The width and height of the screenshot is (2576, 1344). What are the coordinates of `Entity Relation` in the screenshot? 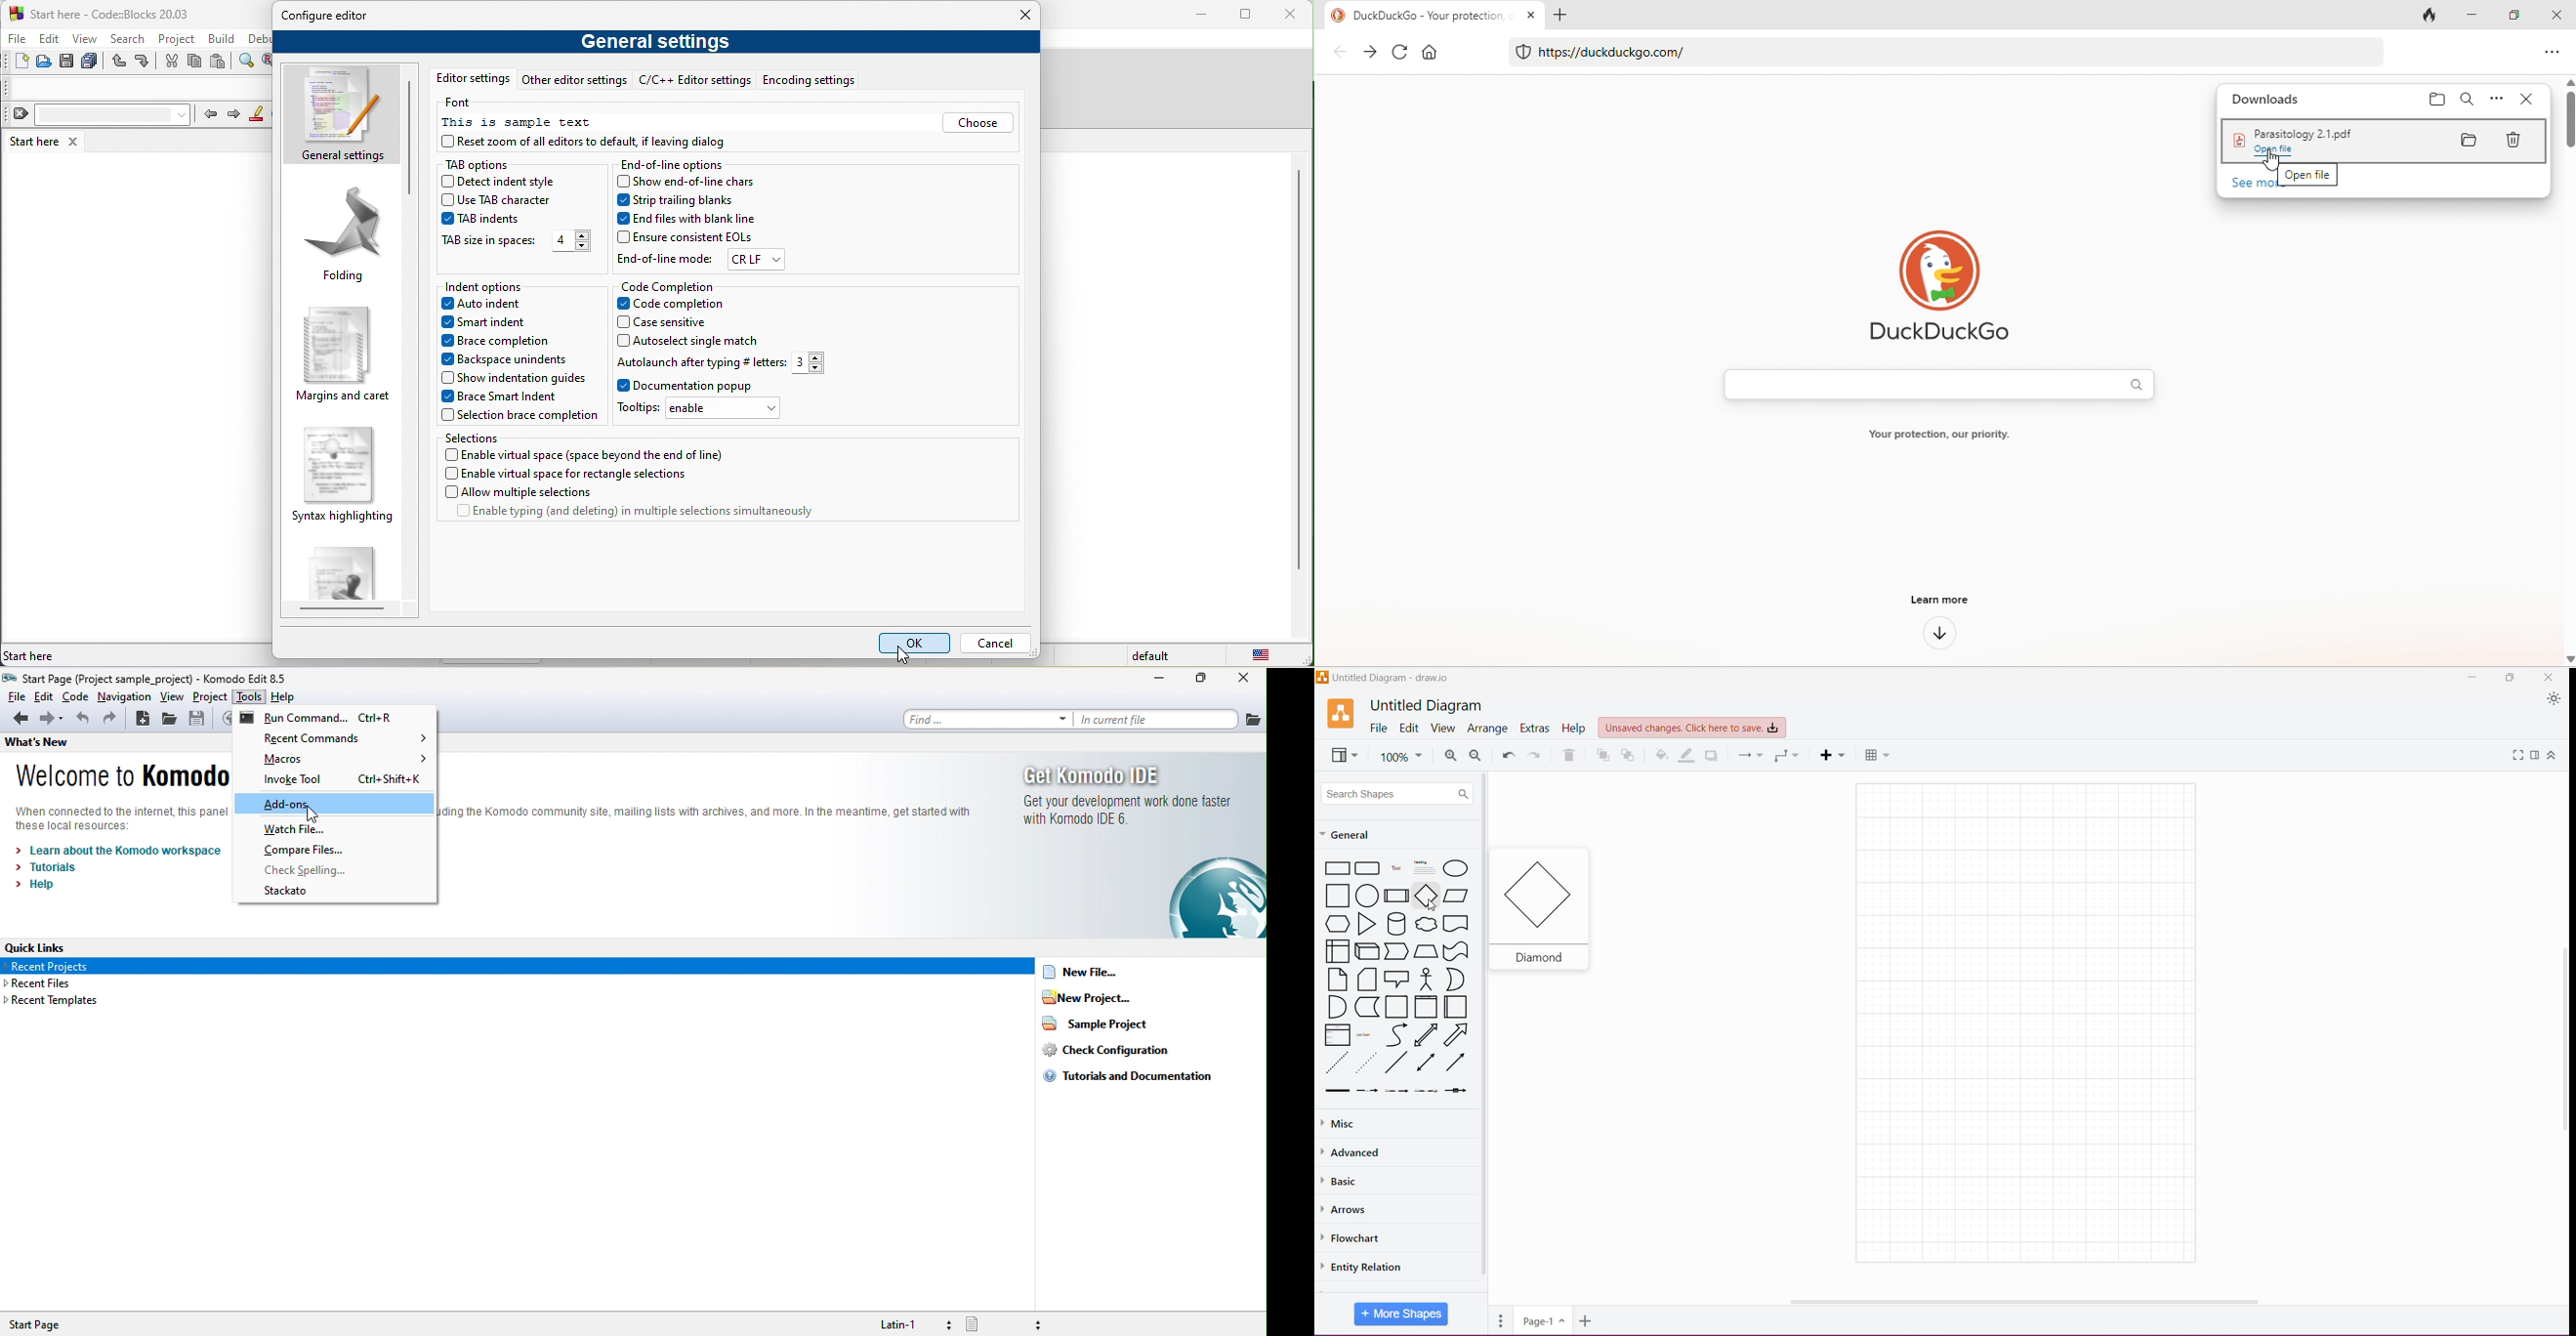 It's located at (1369, 1267).